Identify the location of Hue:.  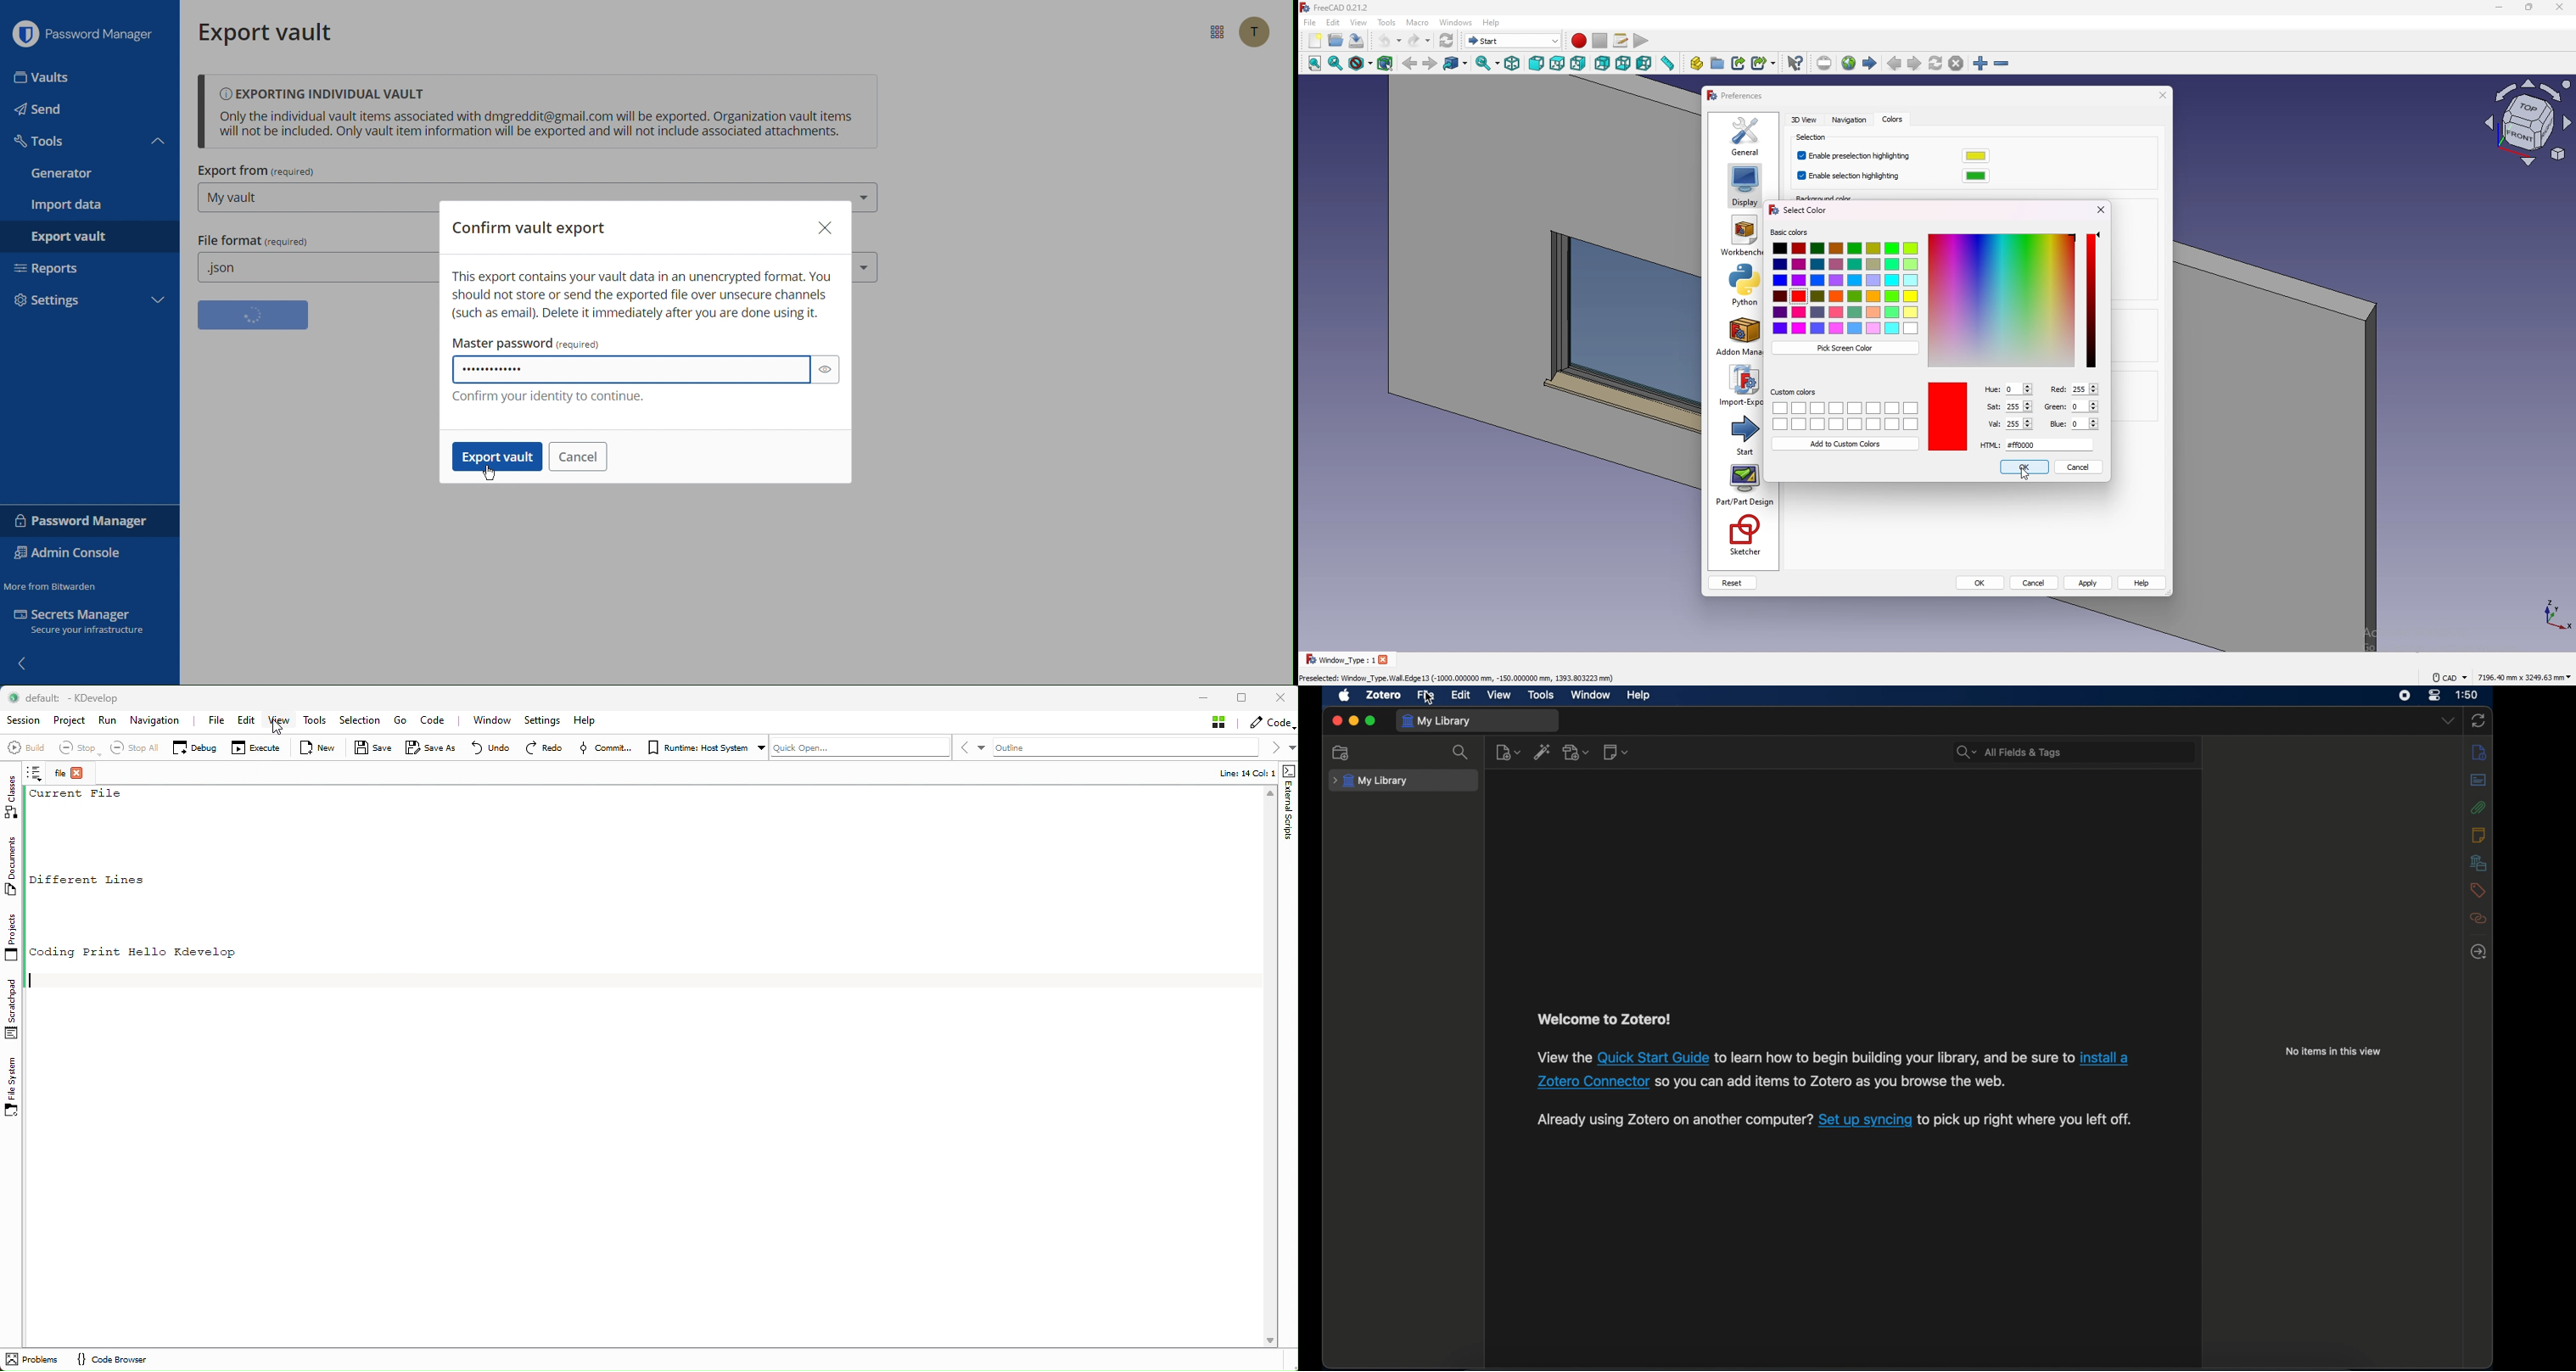
(1993, 390).